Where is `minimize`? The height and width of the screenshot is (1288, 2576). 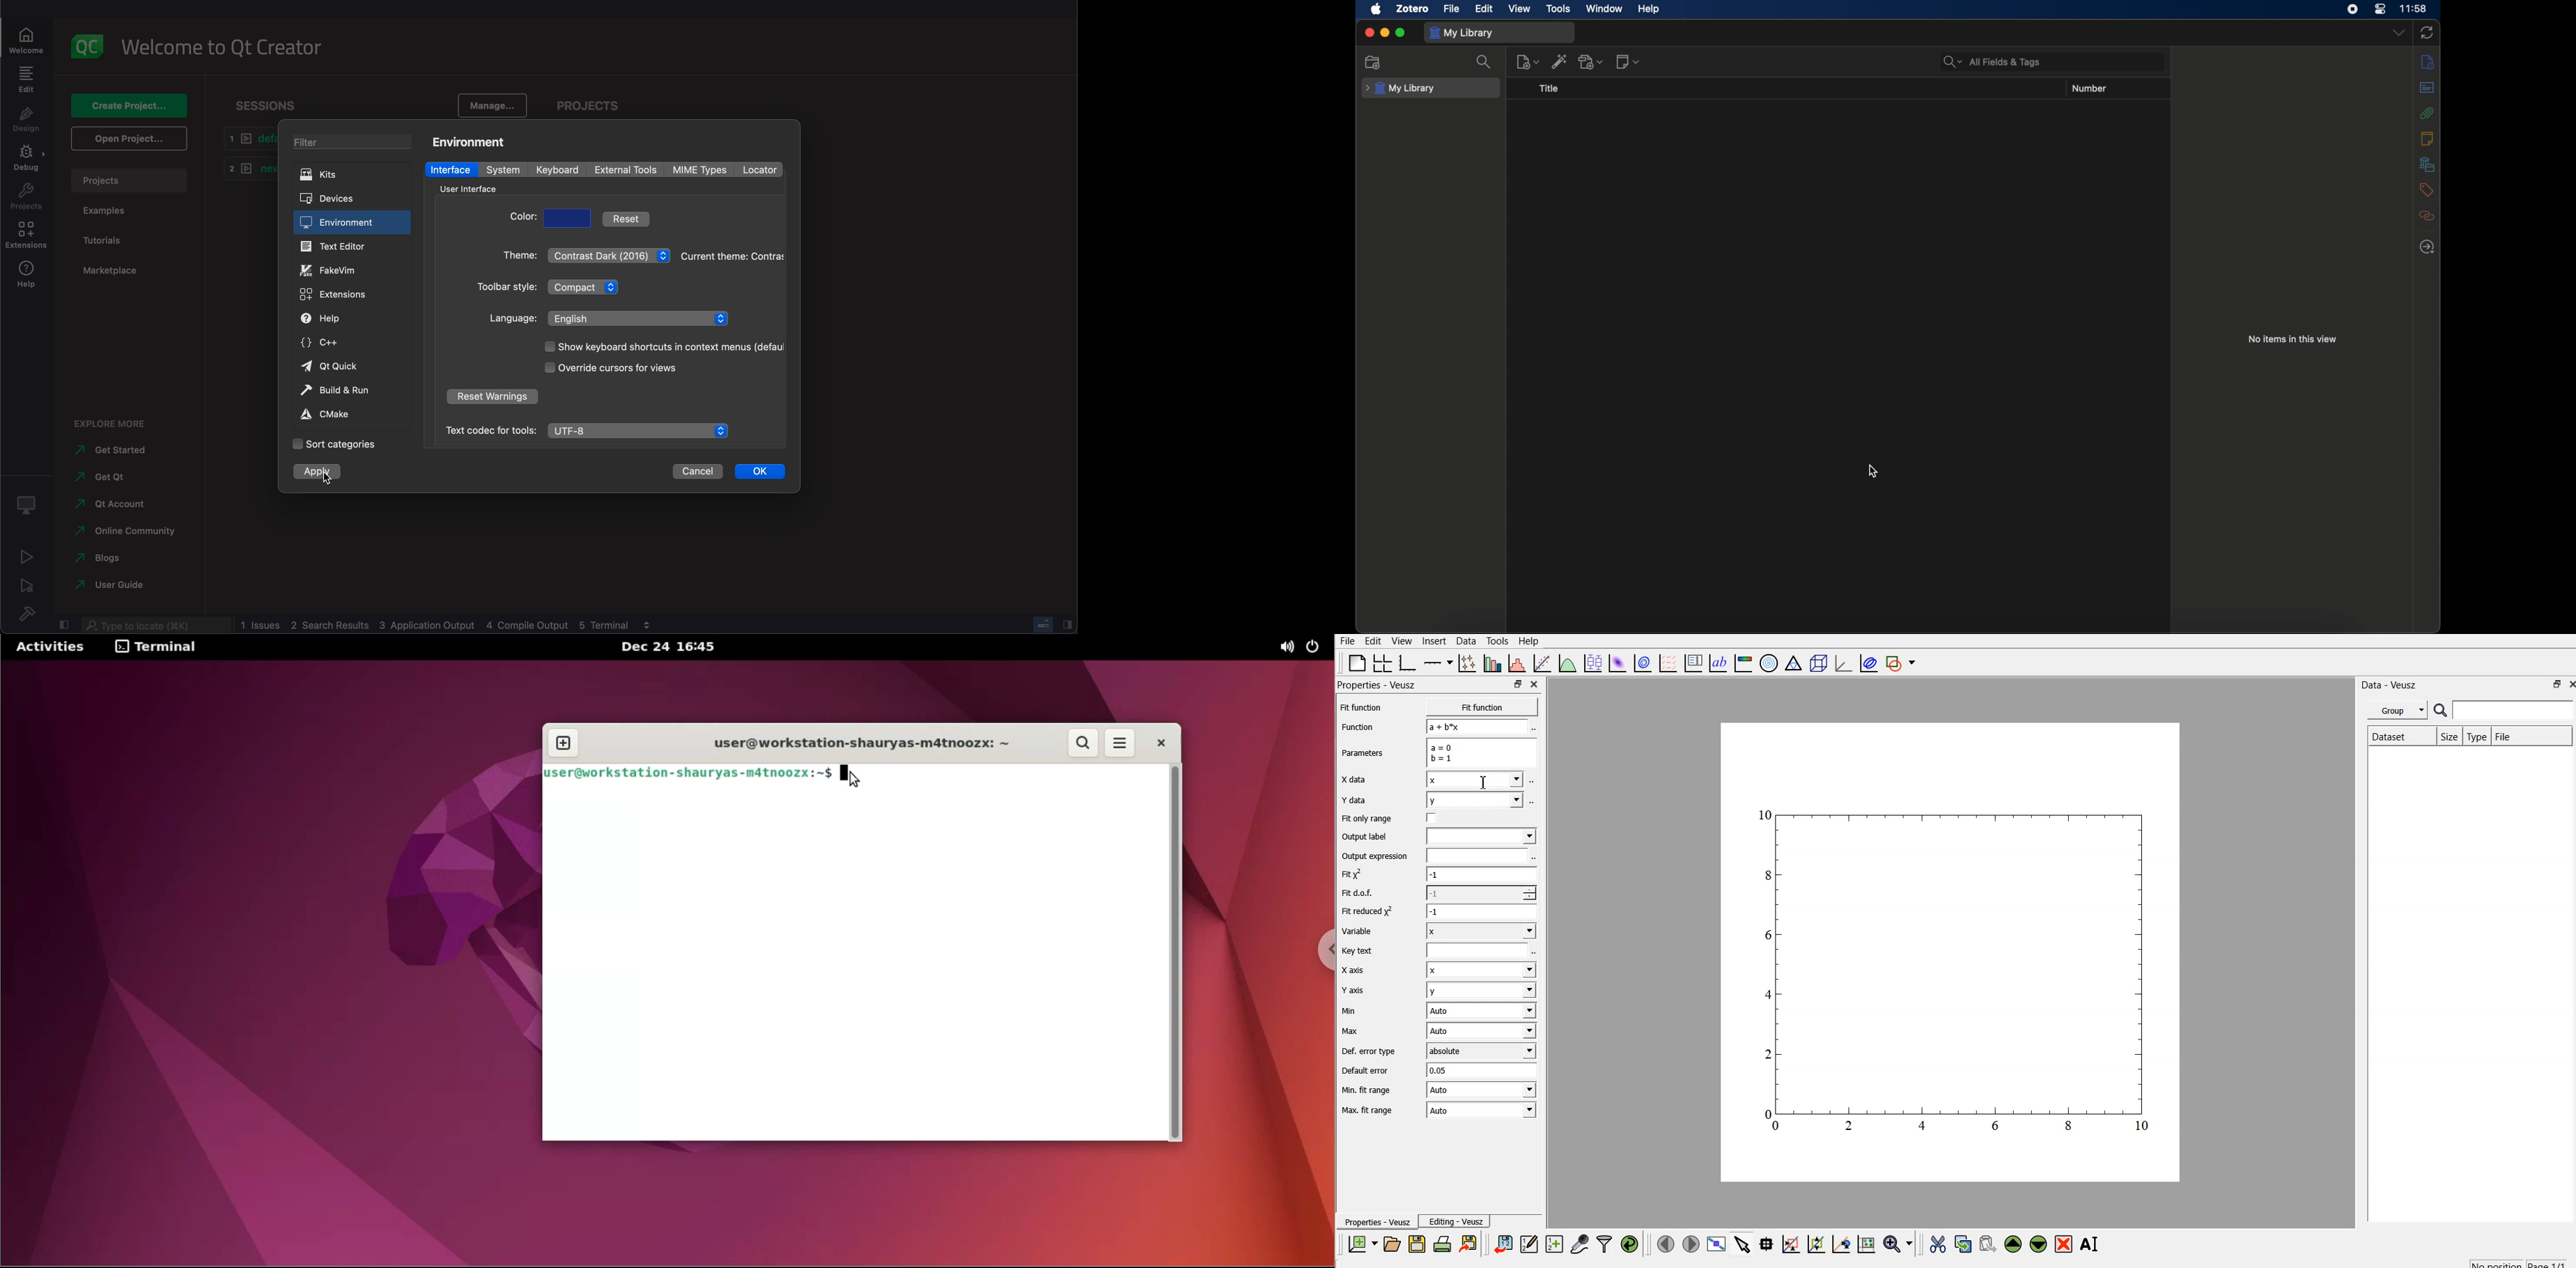 minimize is located at coordinates (1384, 32).